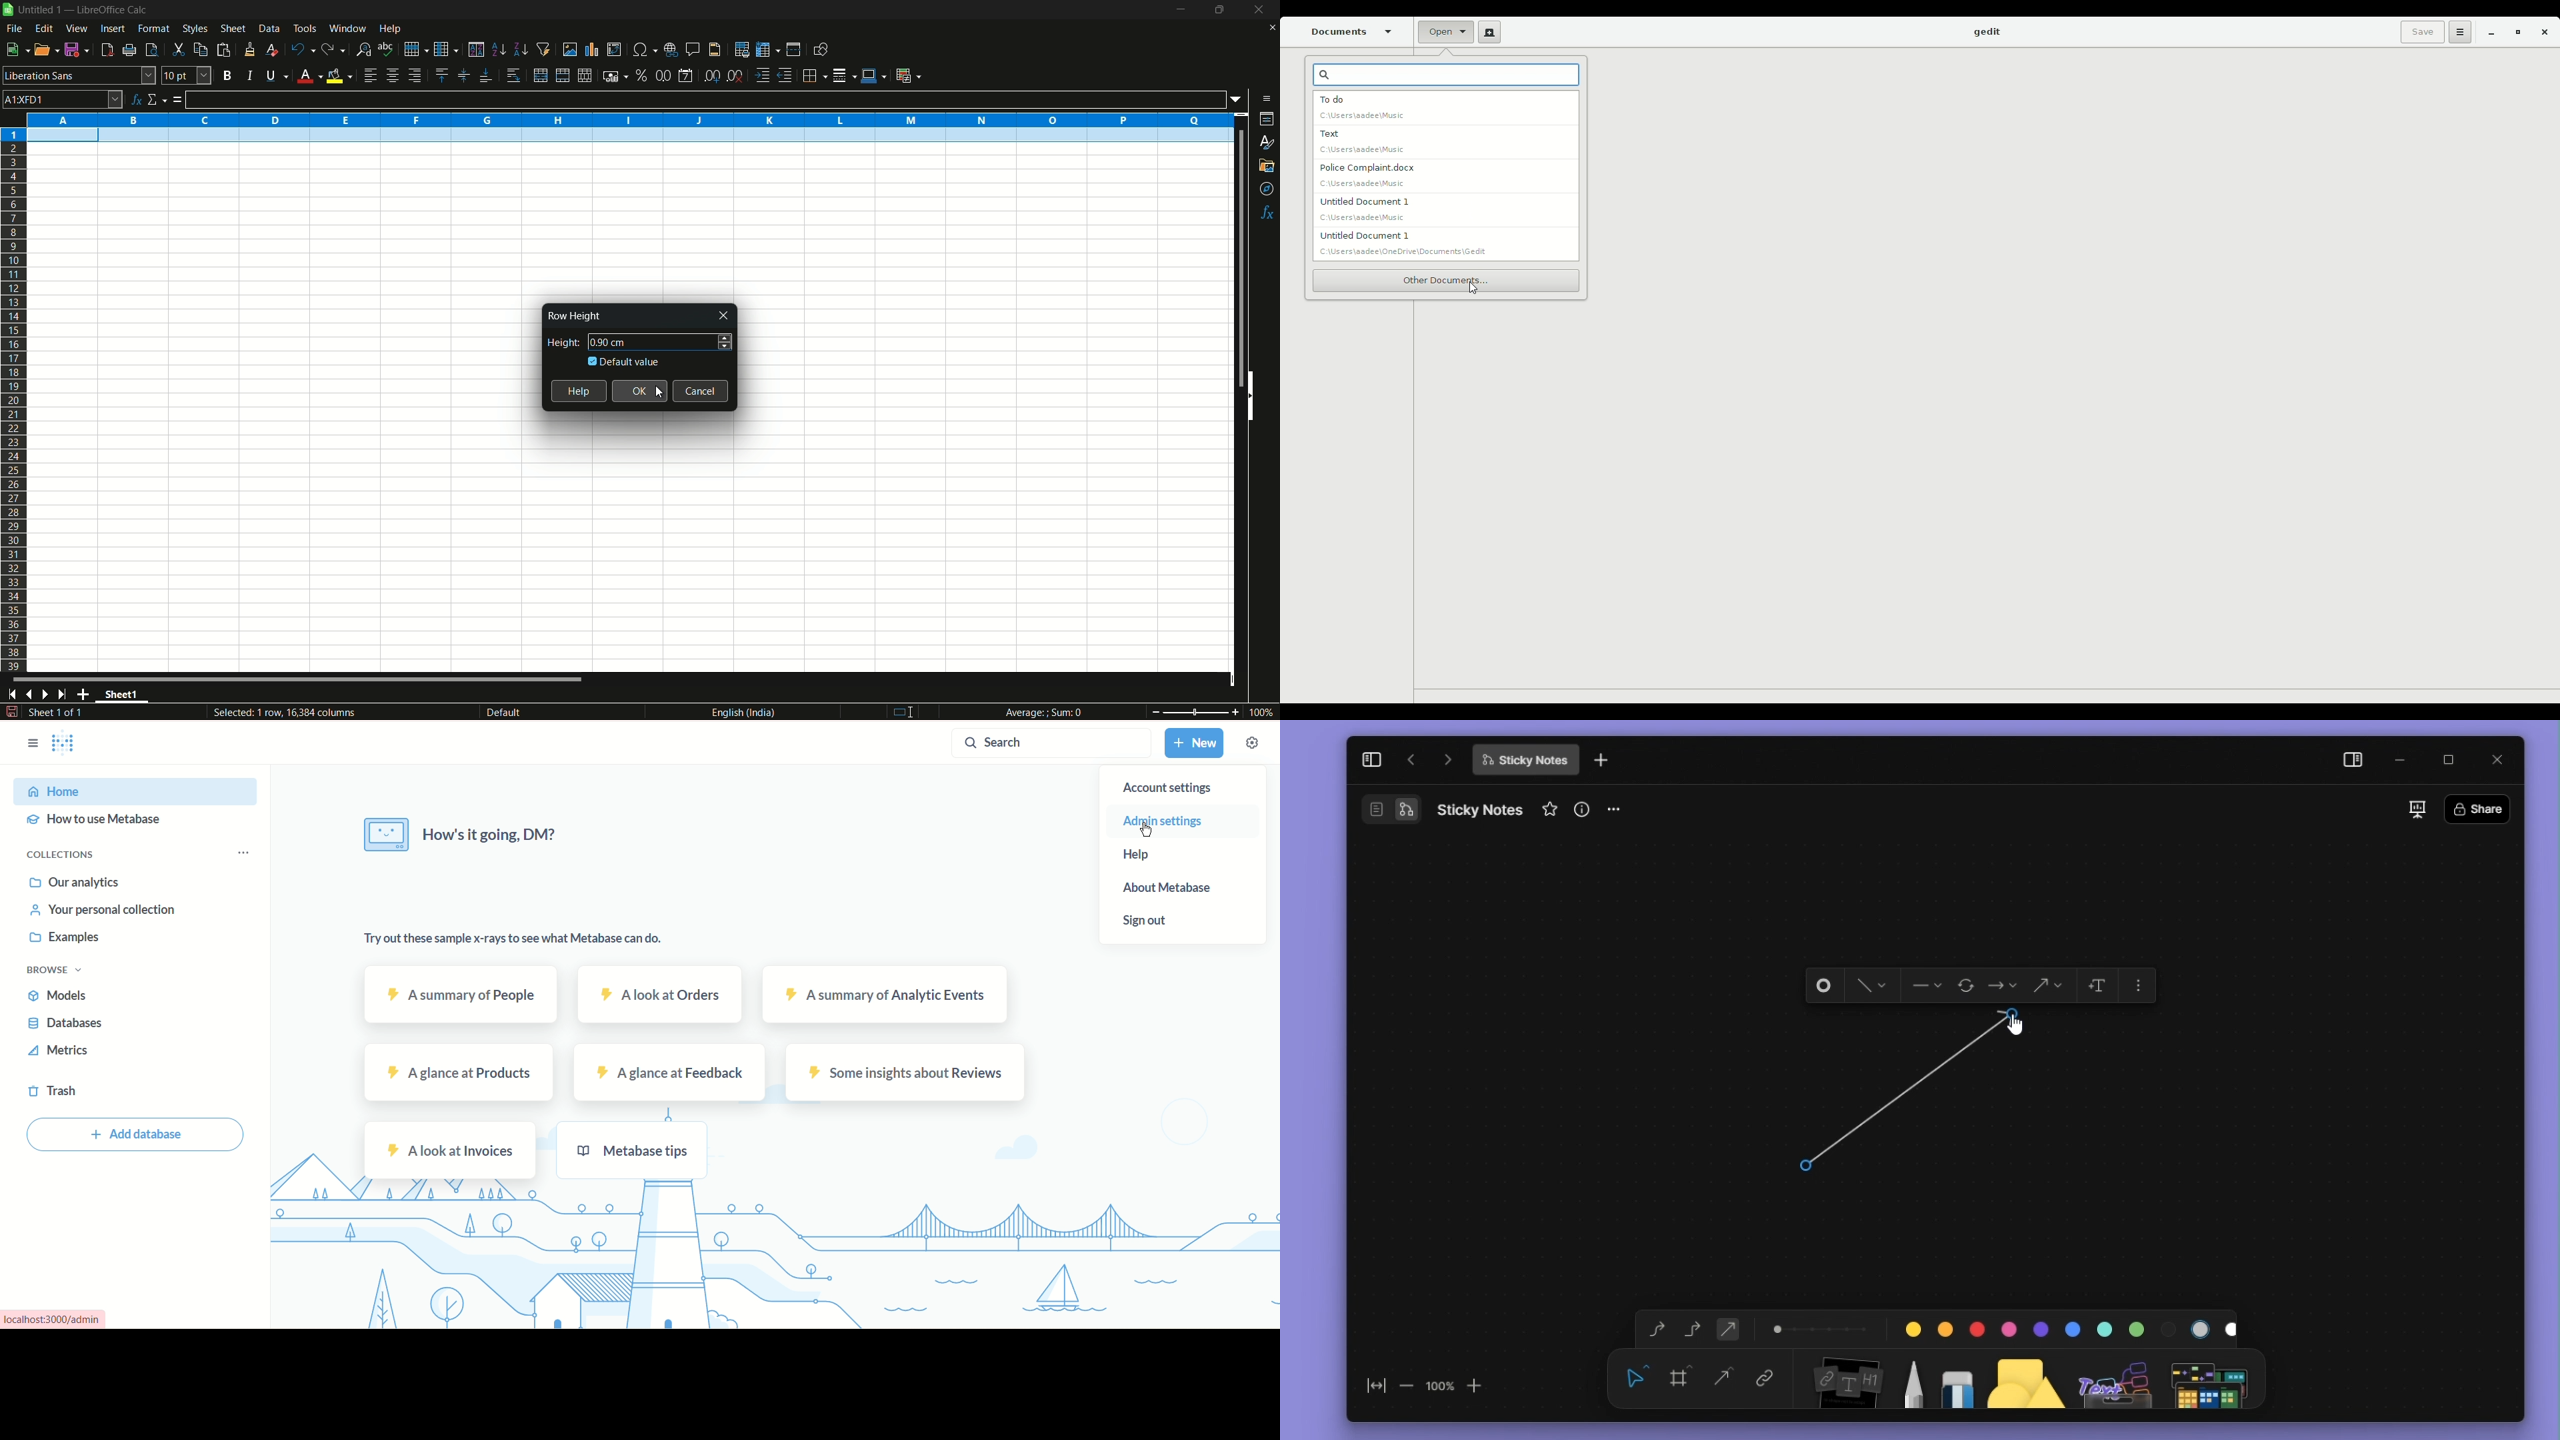 Image resolution: width=2576 pixels, height=1456 pixels. I want to click on close current sheet, so click(1271, 31).